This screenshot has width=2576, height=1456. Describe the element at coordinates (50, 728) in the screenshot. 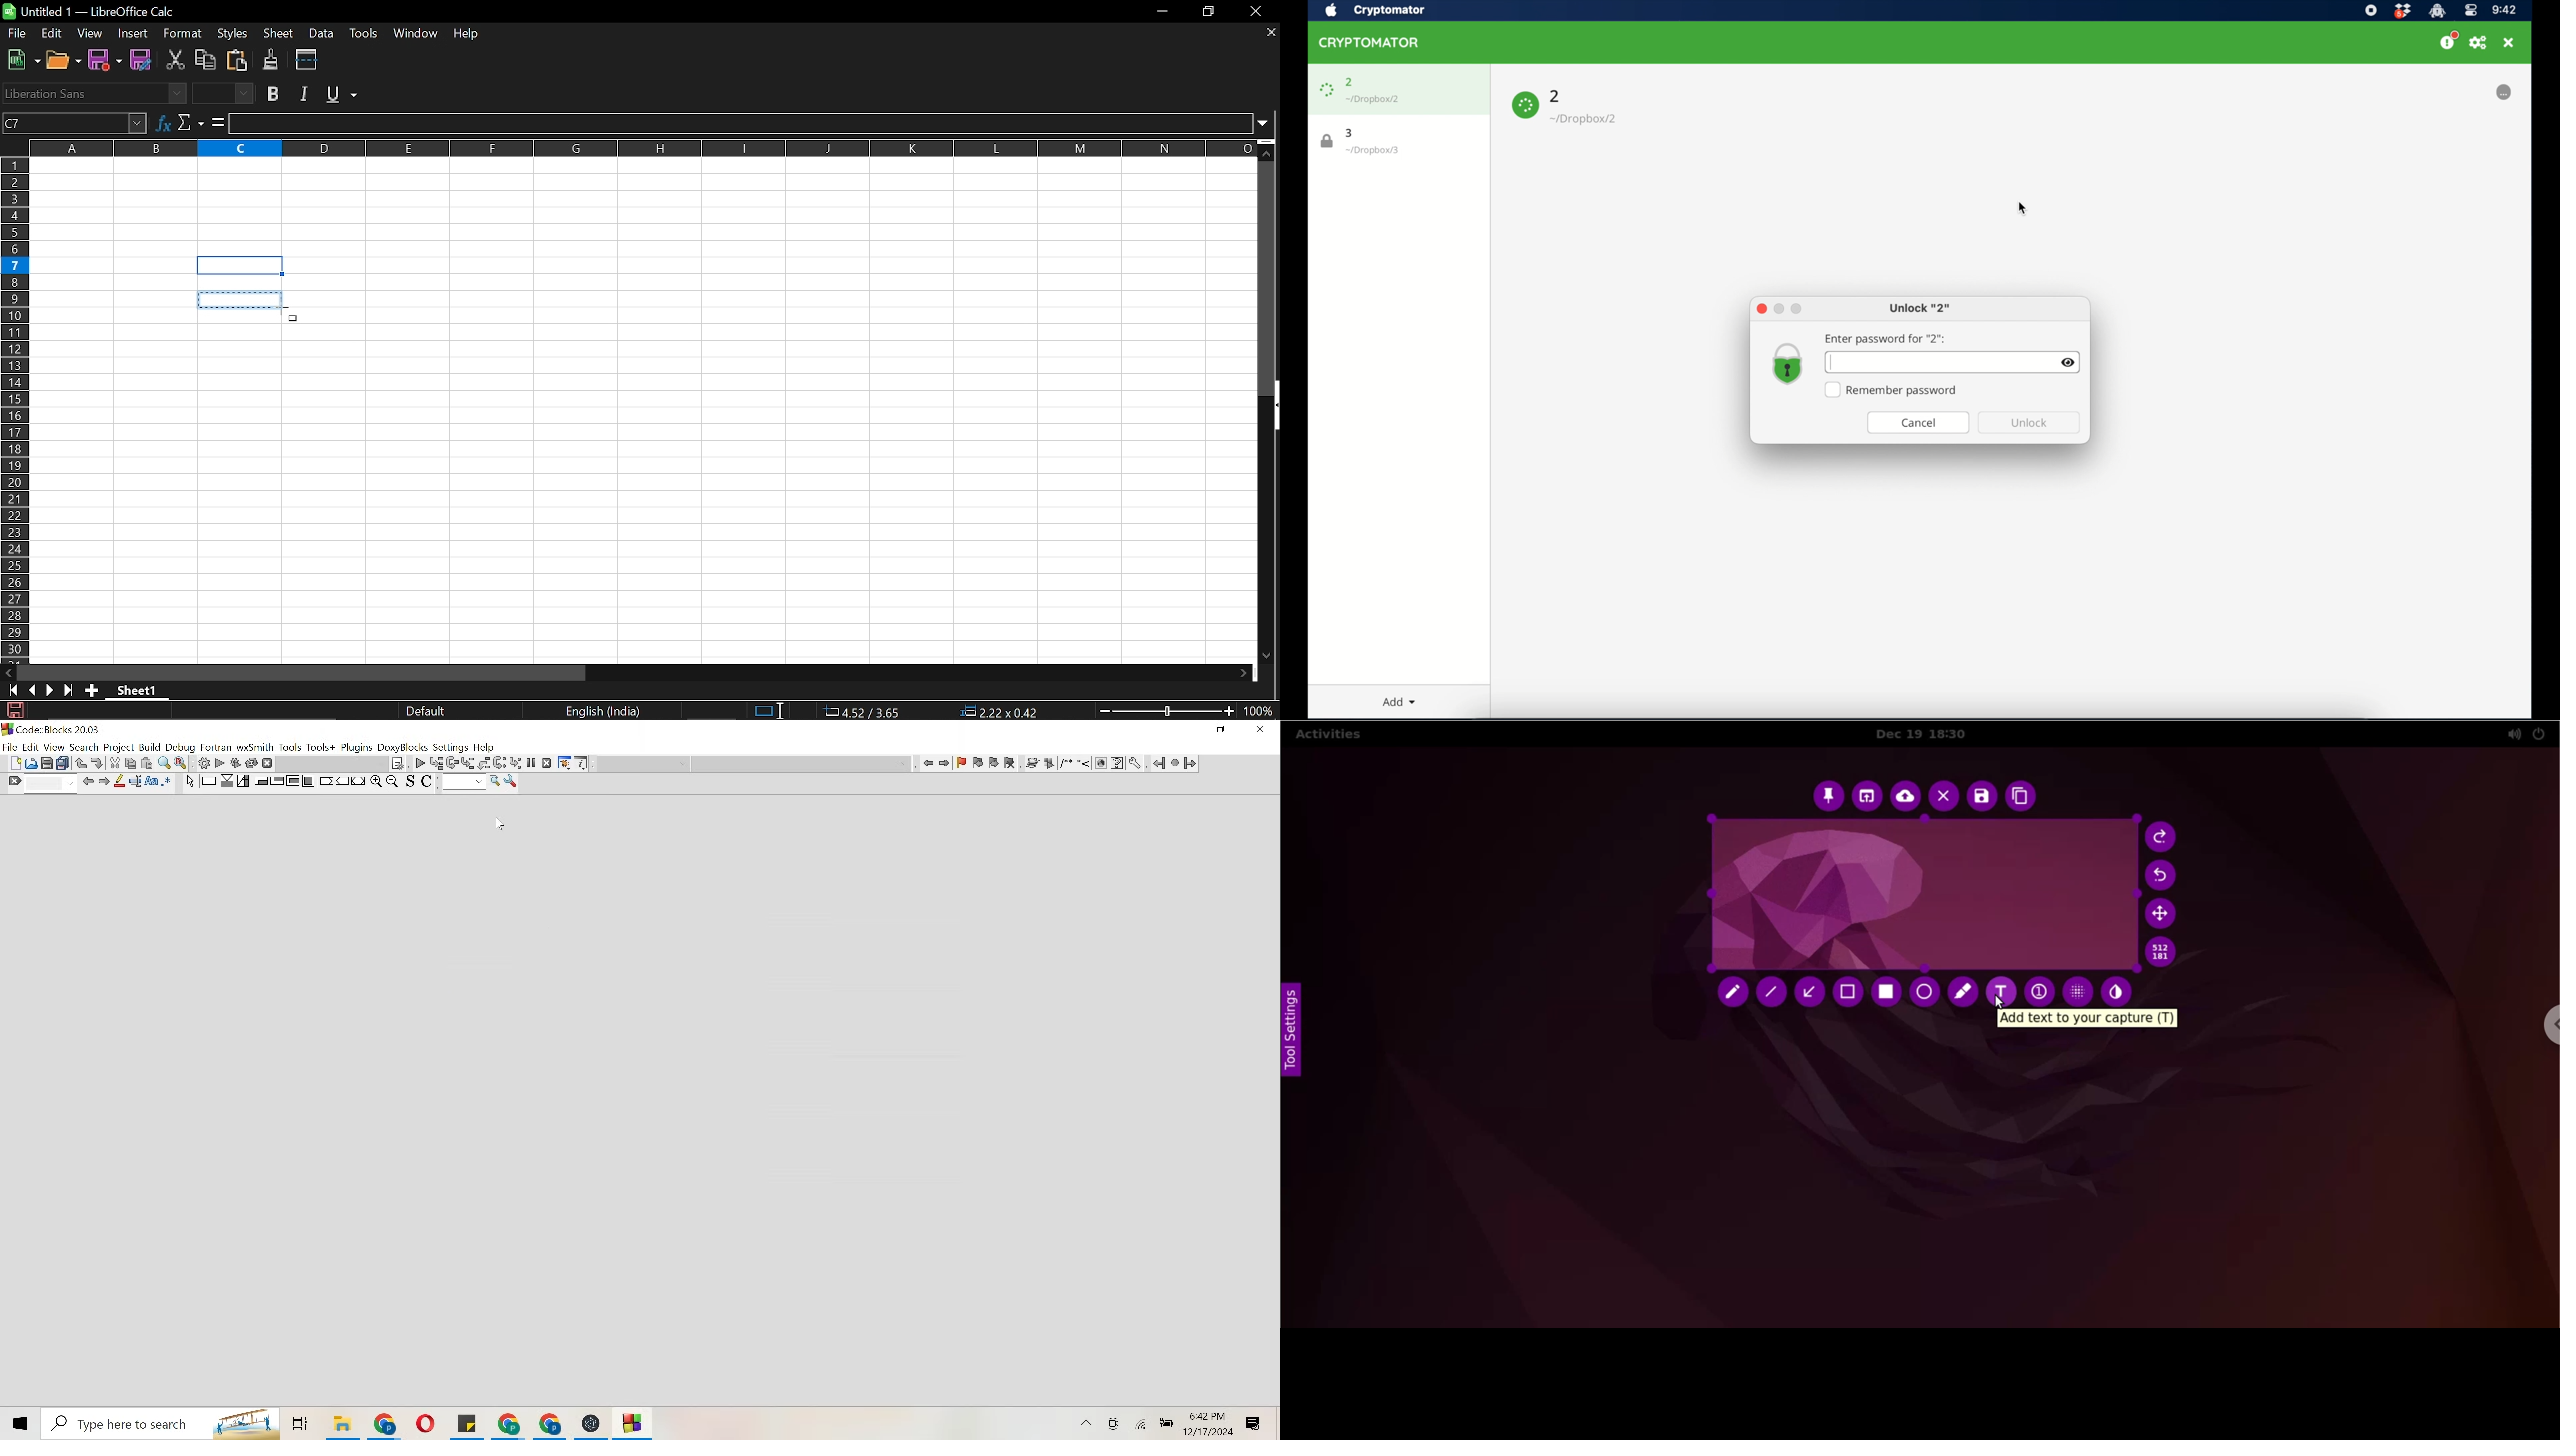

I see `Code Blocks 20.3` at that location.